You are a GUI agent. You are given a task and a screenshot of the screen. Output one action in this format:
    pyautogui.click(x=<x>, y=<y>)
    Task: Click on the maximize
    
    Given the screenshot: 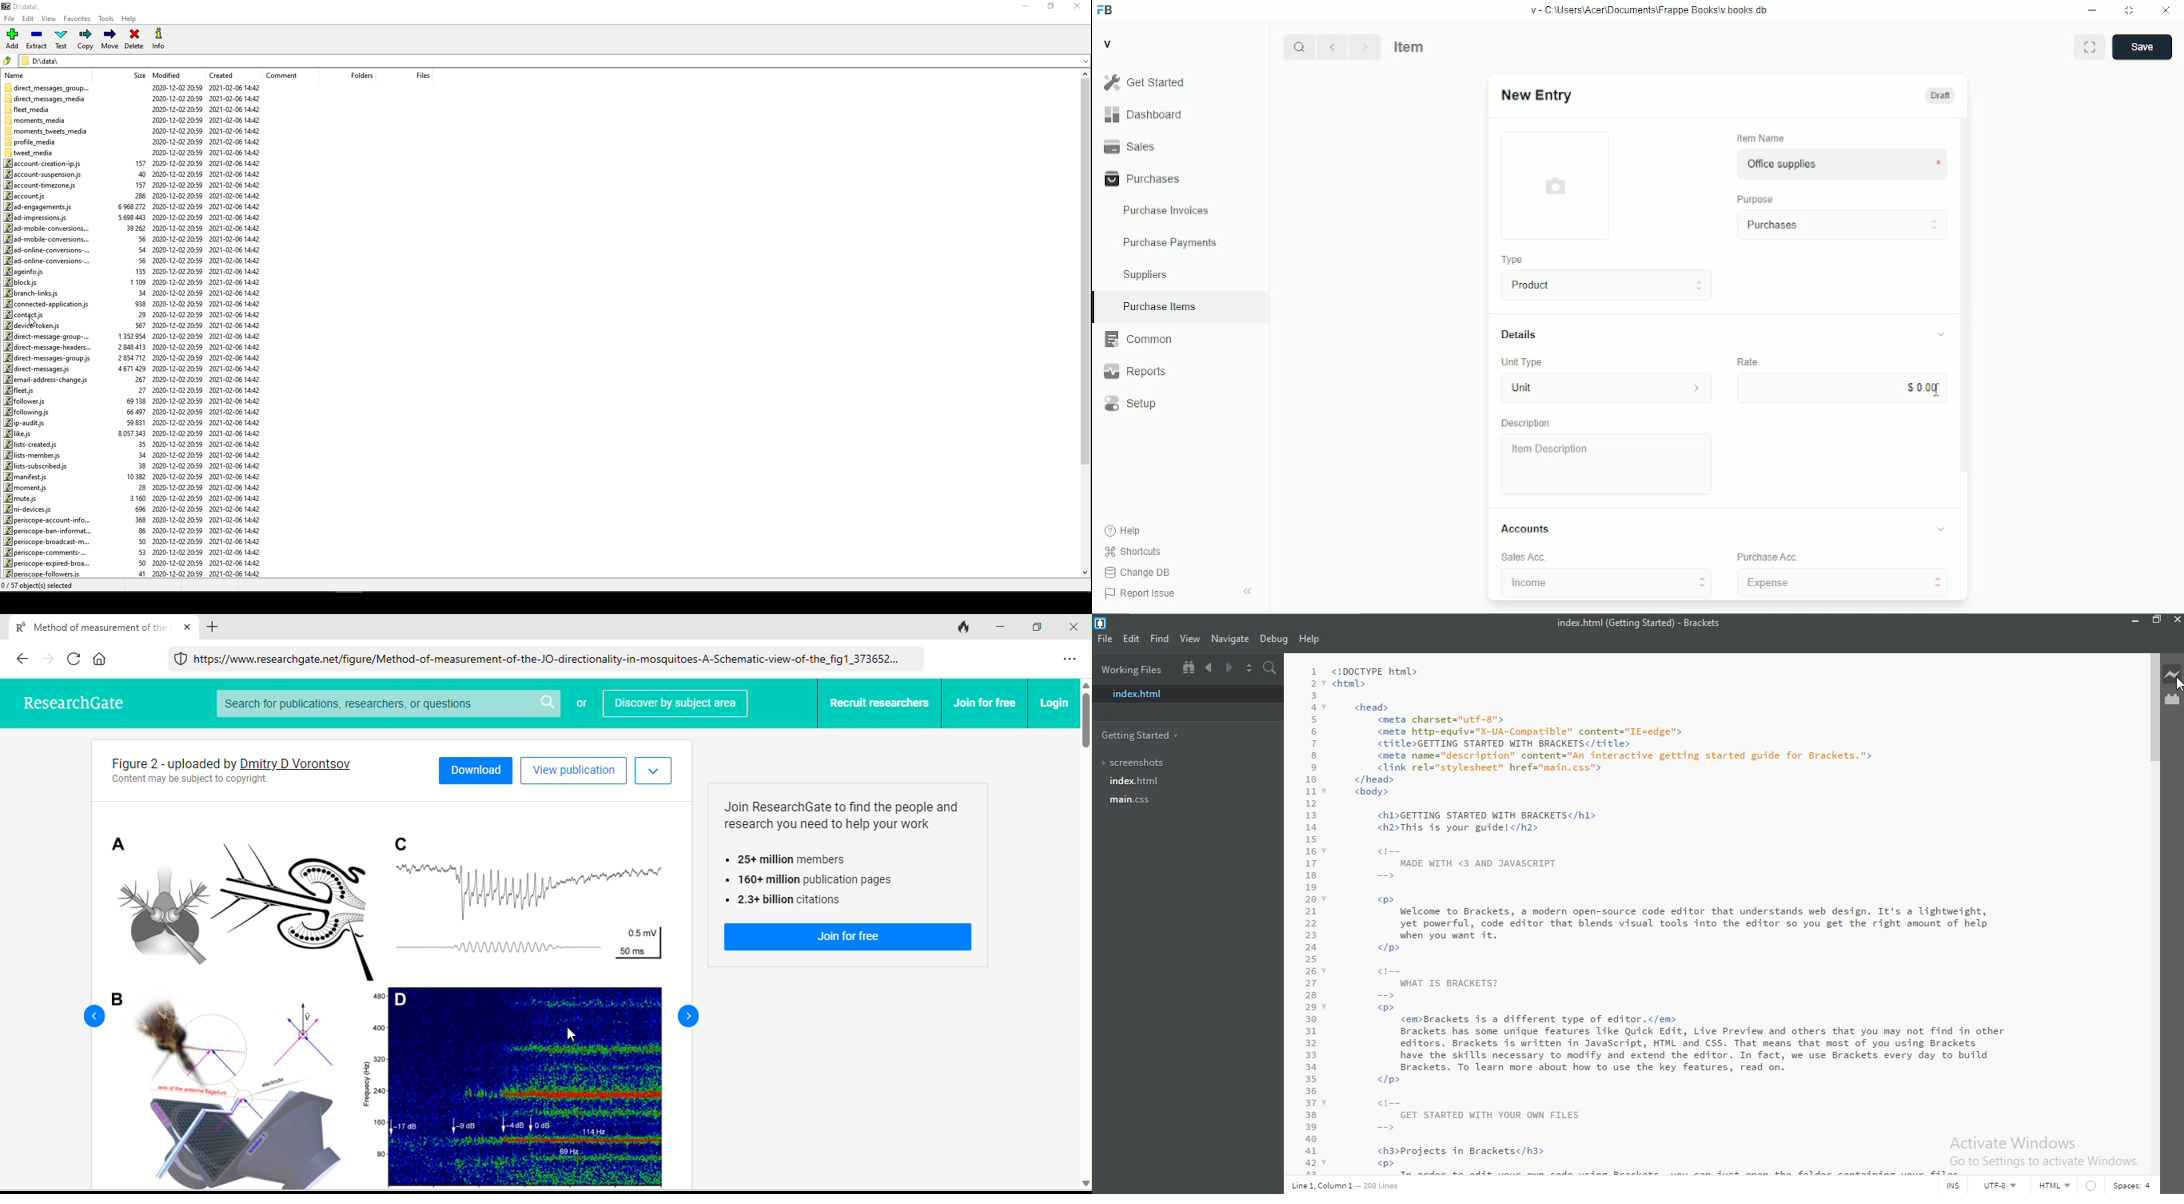 What is the action you would take?
    pyautogui.click(x=1041, y=628)
    